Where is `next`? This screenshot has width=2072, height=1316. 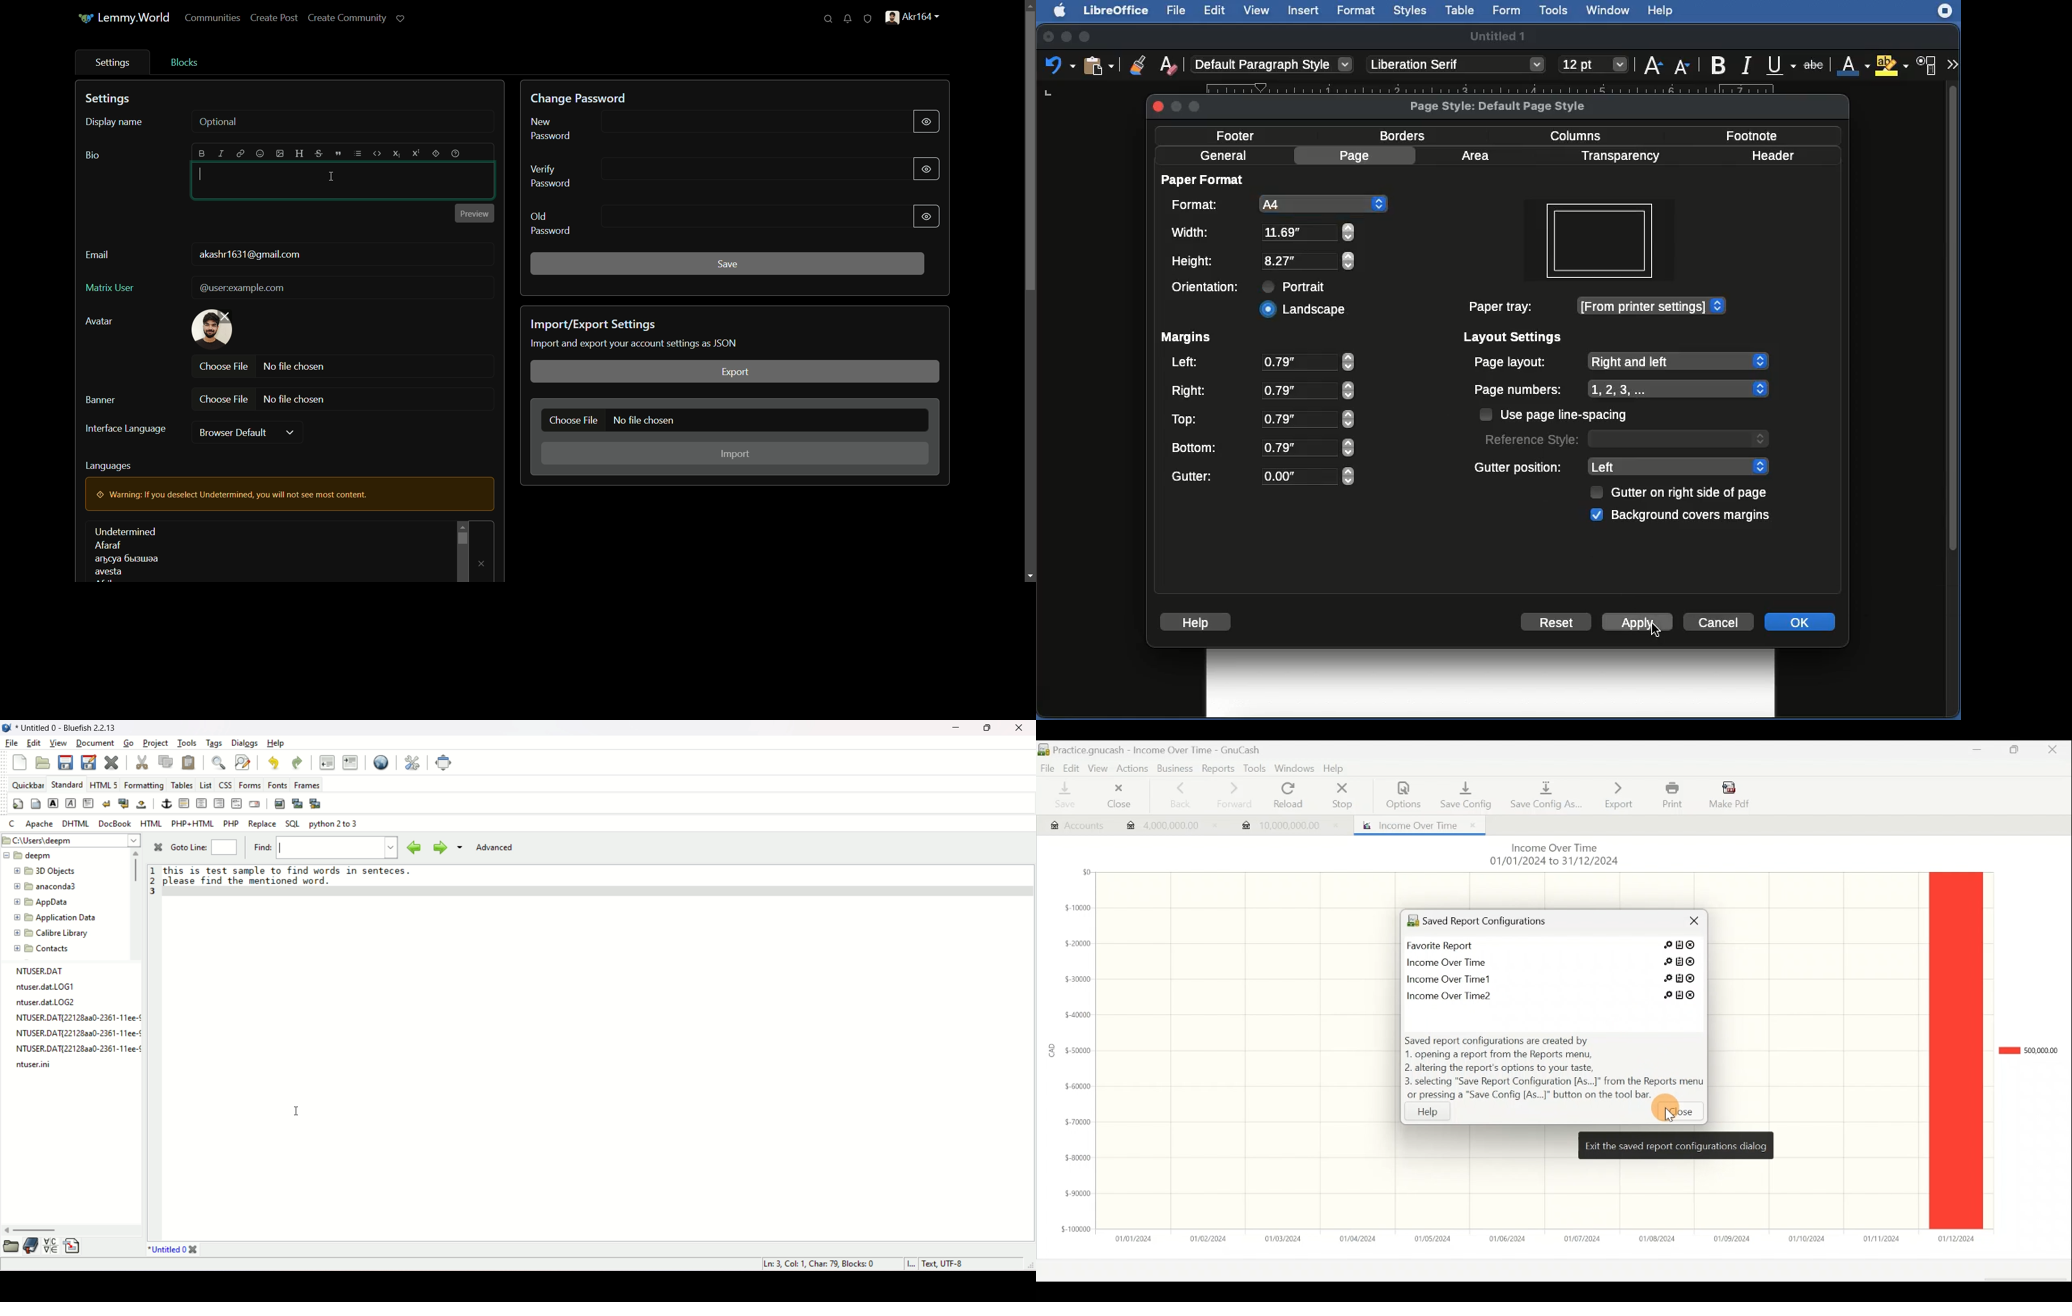 next is located at coordinates (437, 847).